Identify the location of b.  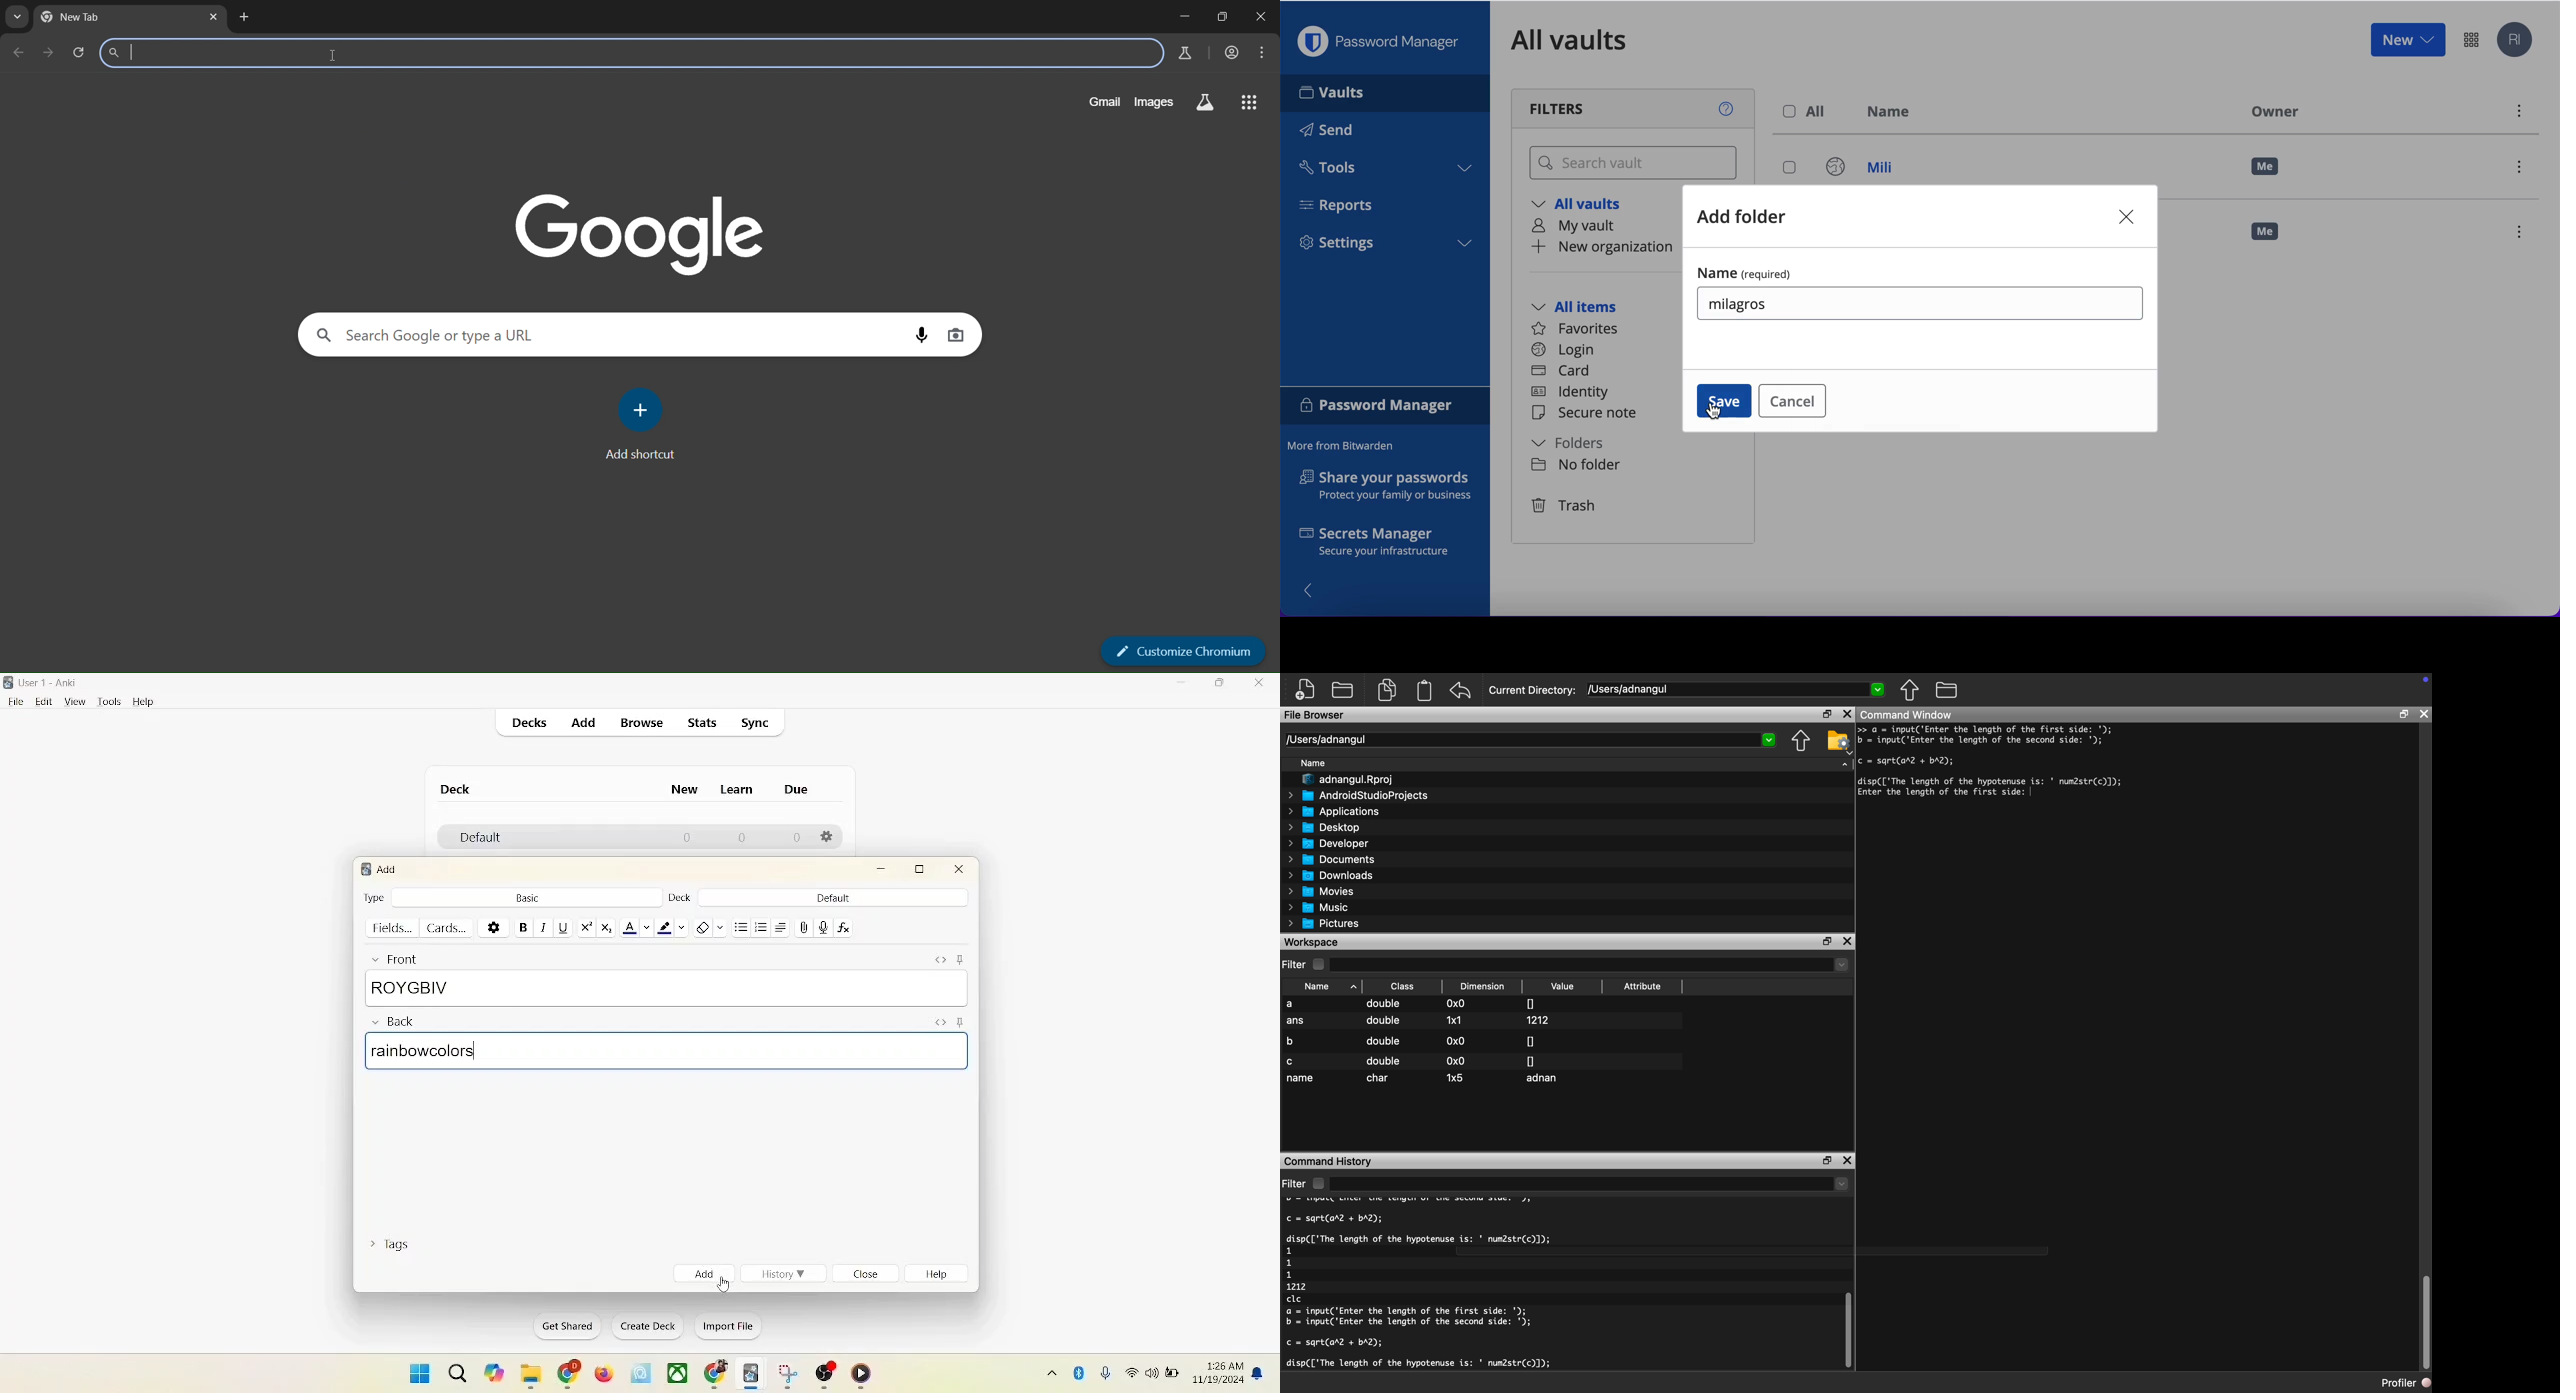
(1294, 1039).